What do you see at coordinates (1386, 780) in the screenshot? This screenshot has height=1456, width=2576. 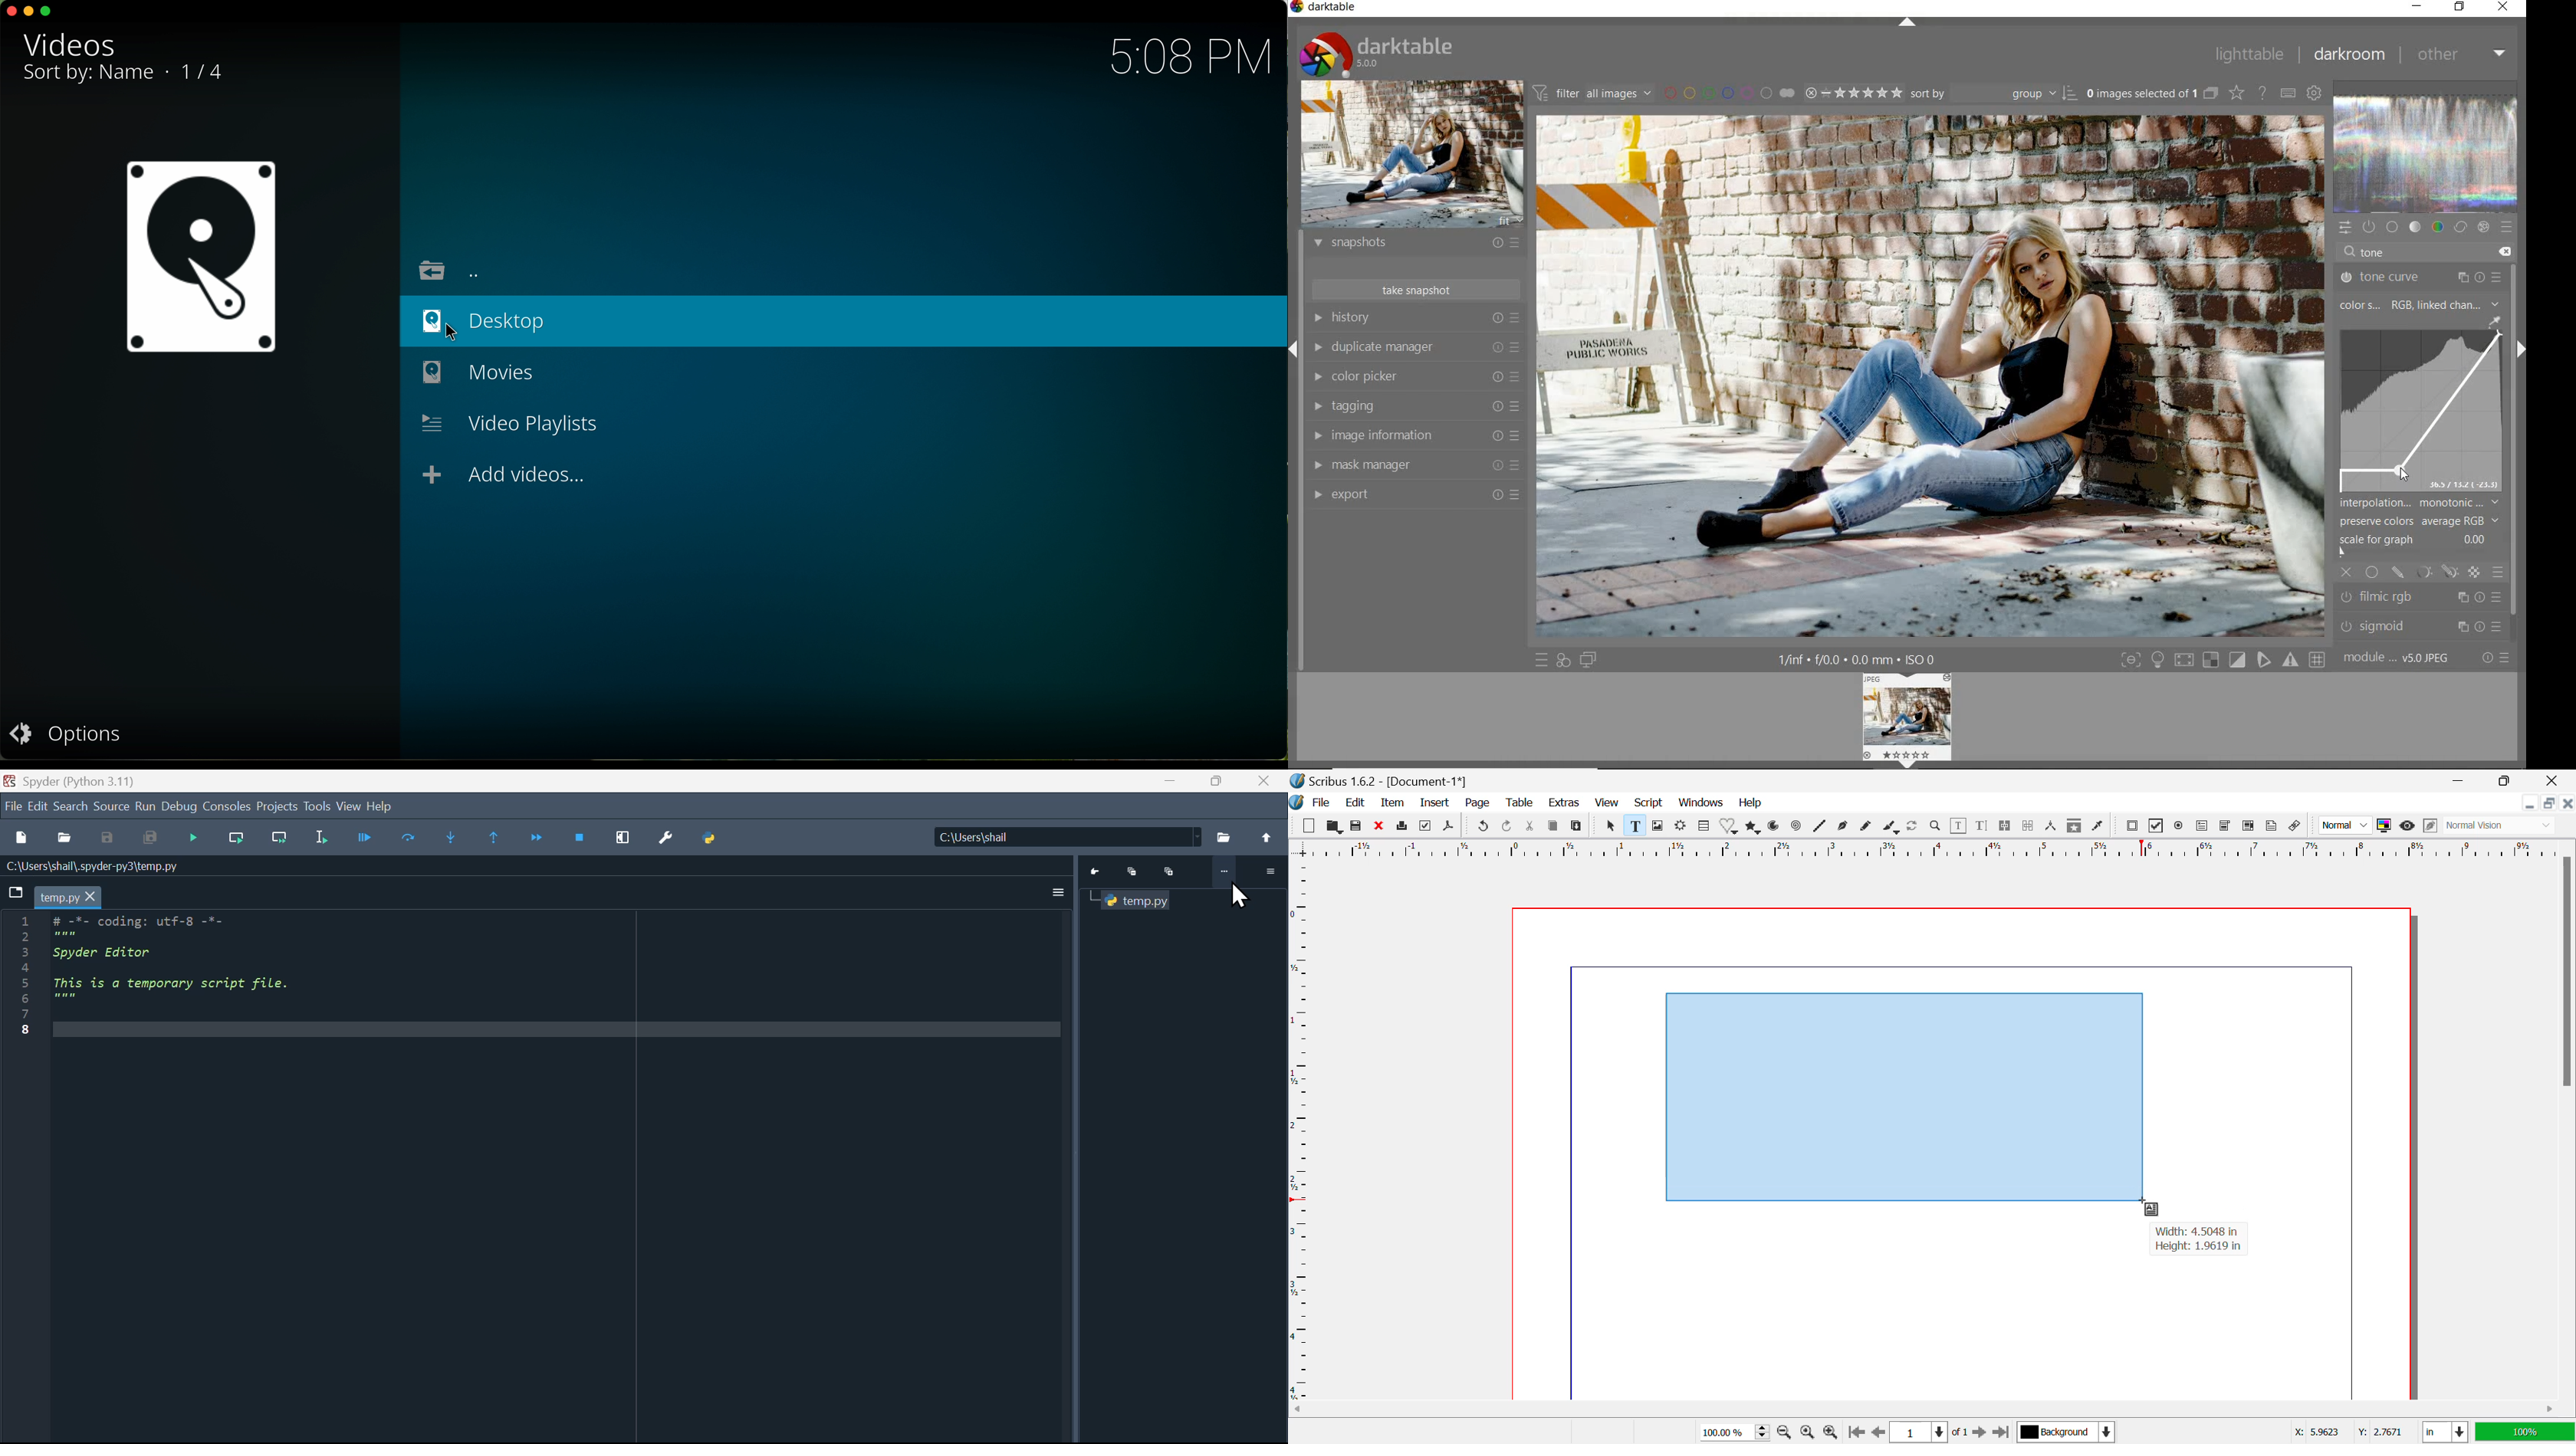 I see `Scribus 1.6.2 - [Document-1*]` at bounding box center [1386, 780].